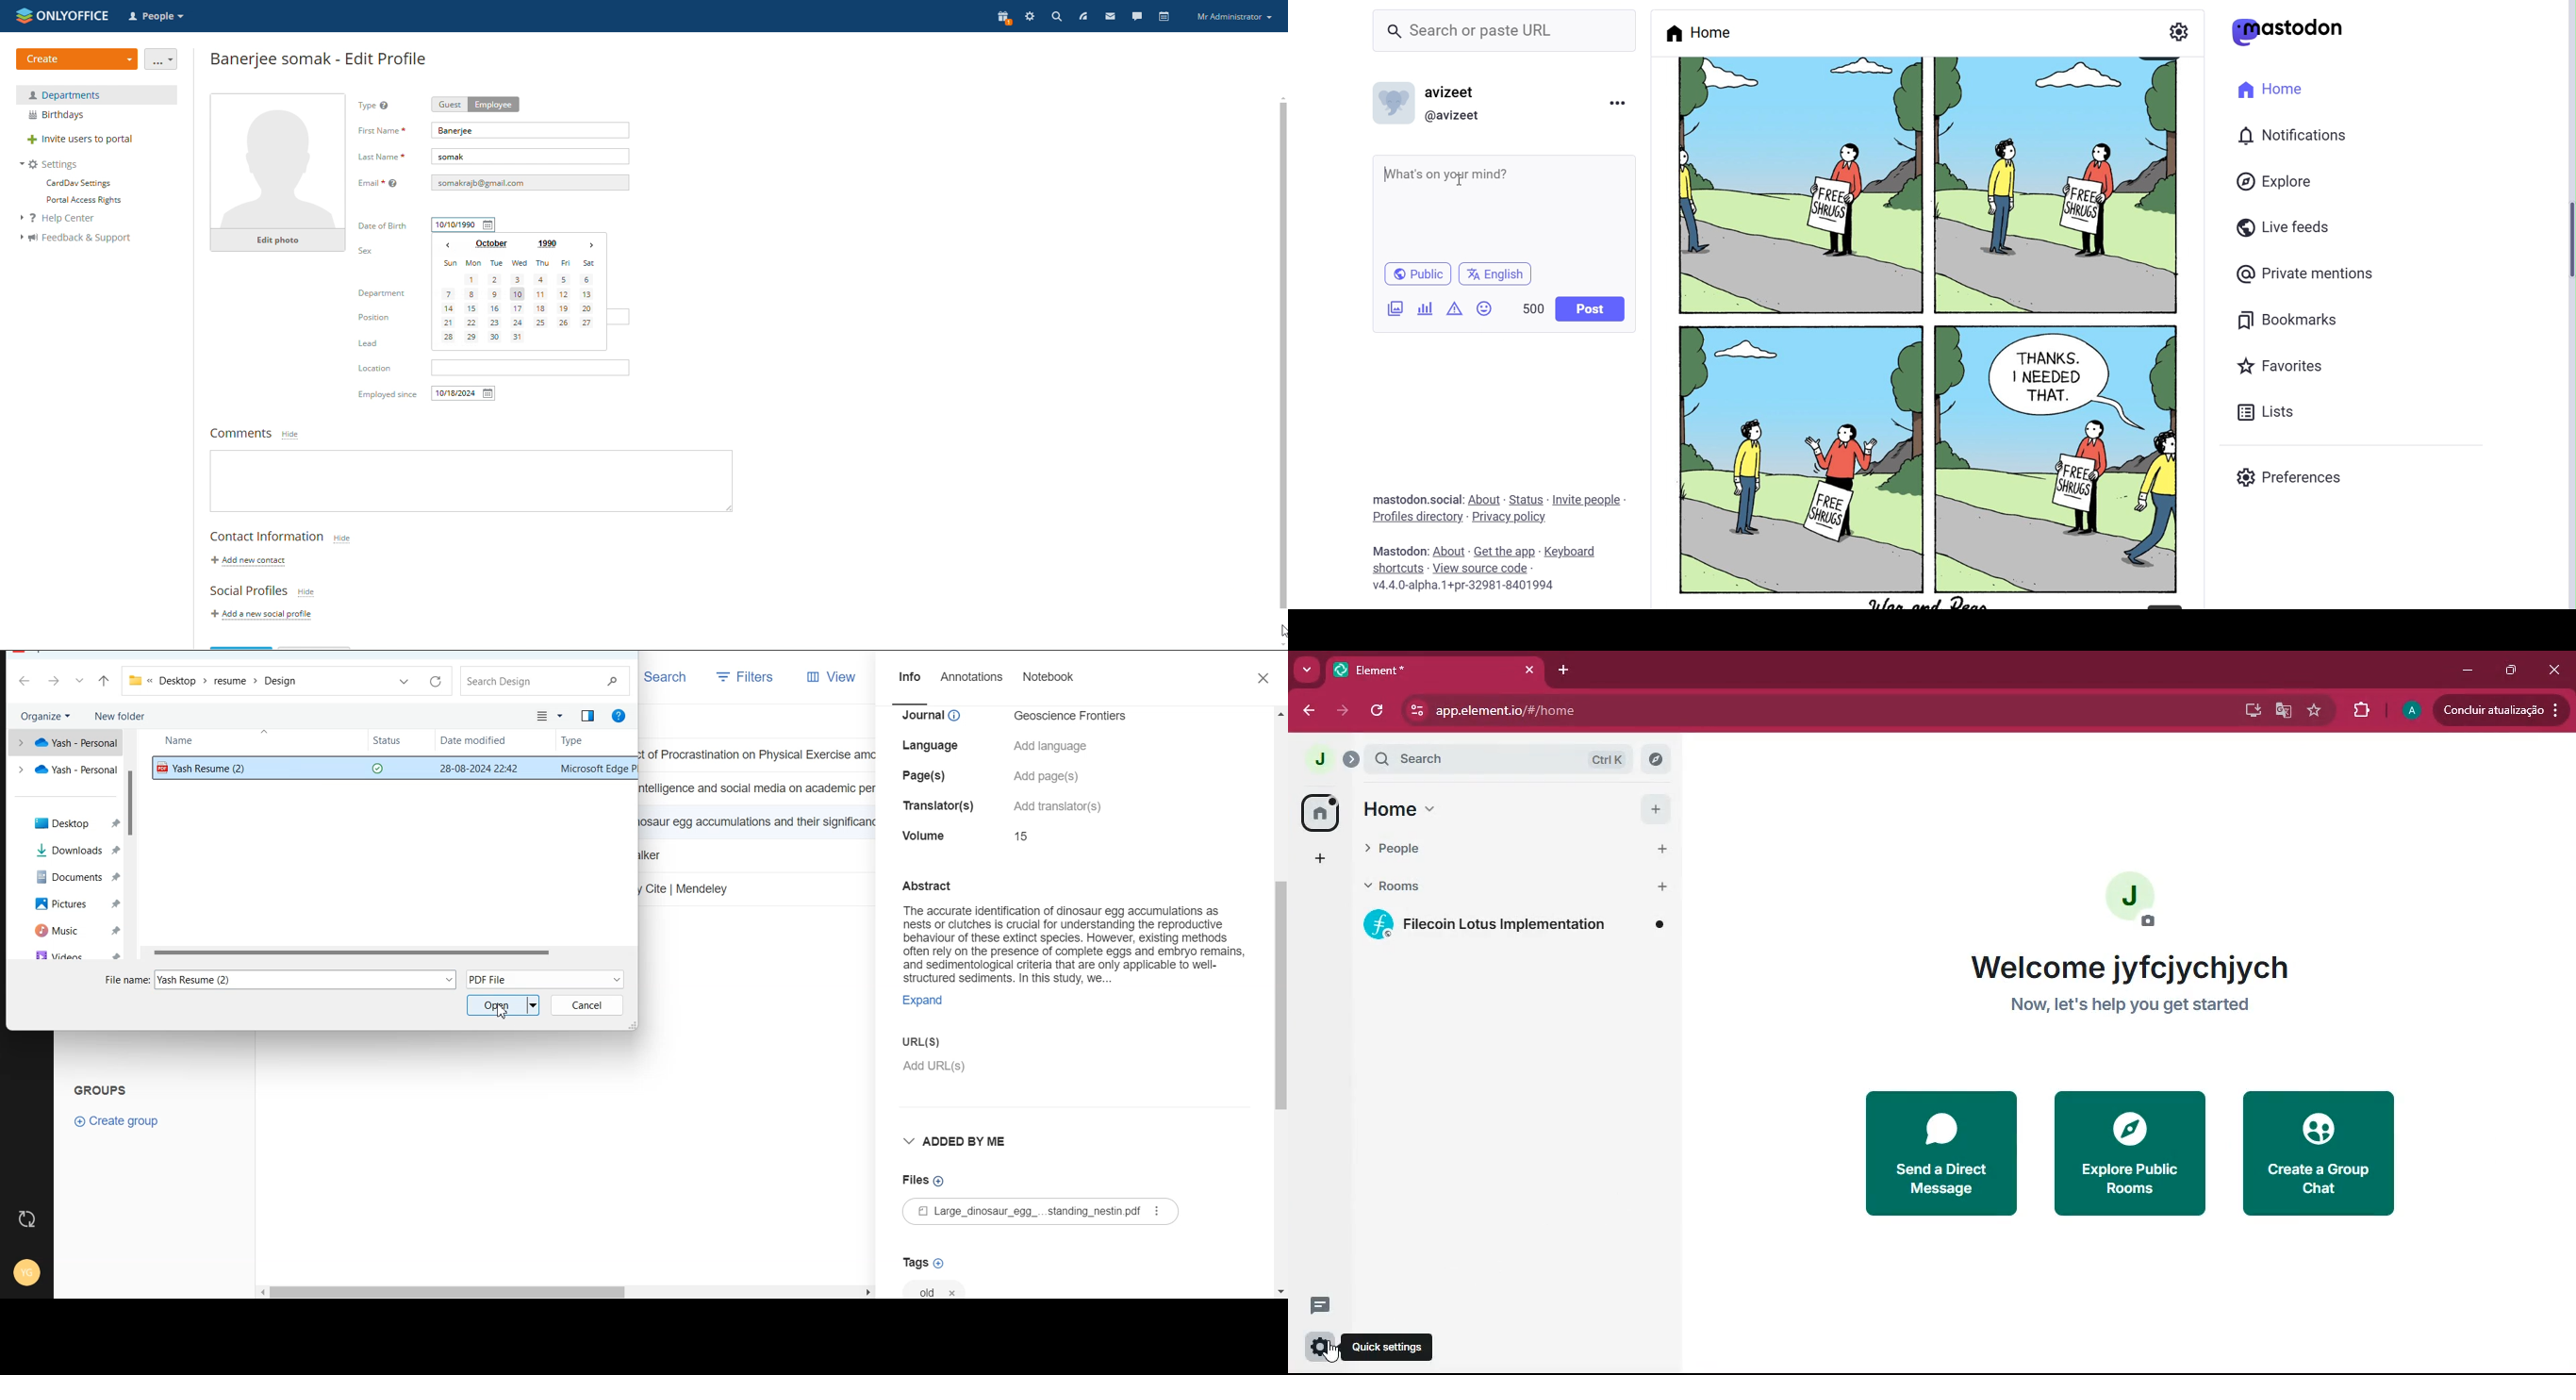 Image resolution: width=2576 pixels, height=1400 pixels. I want to click on Search bar, so click(546, 681).